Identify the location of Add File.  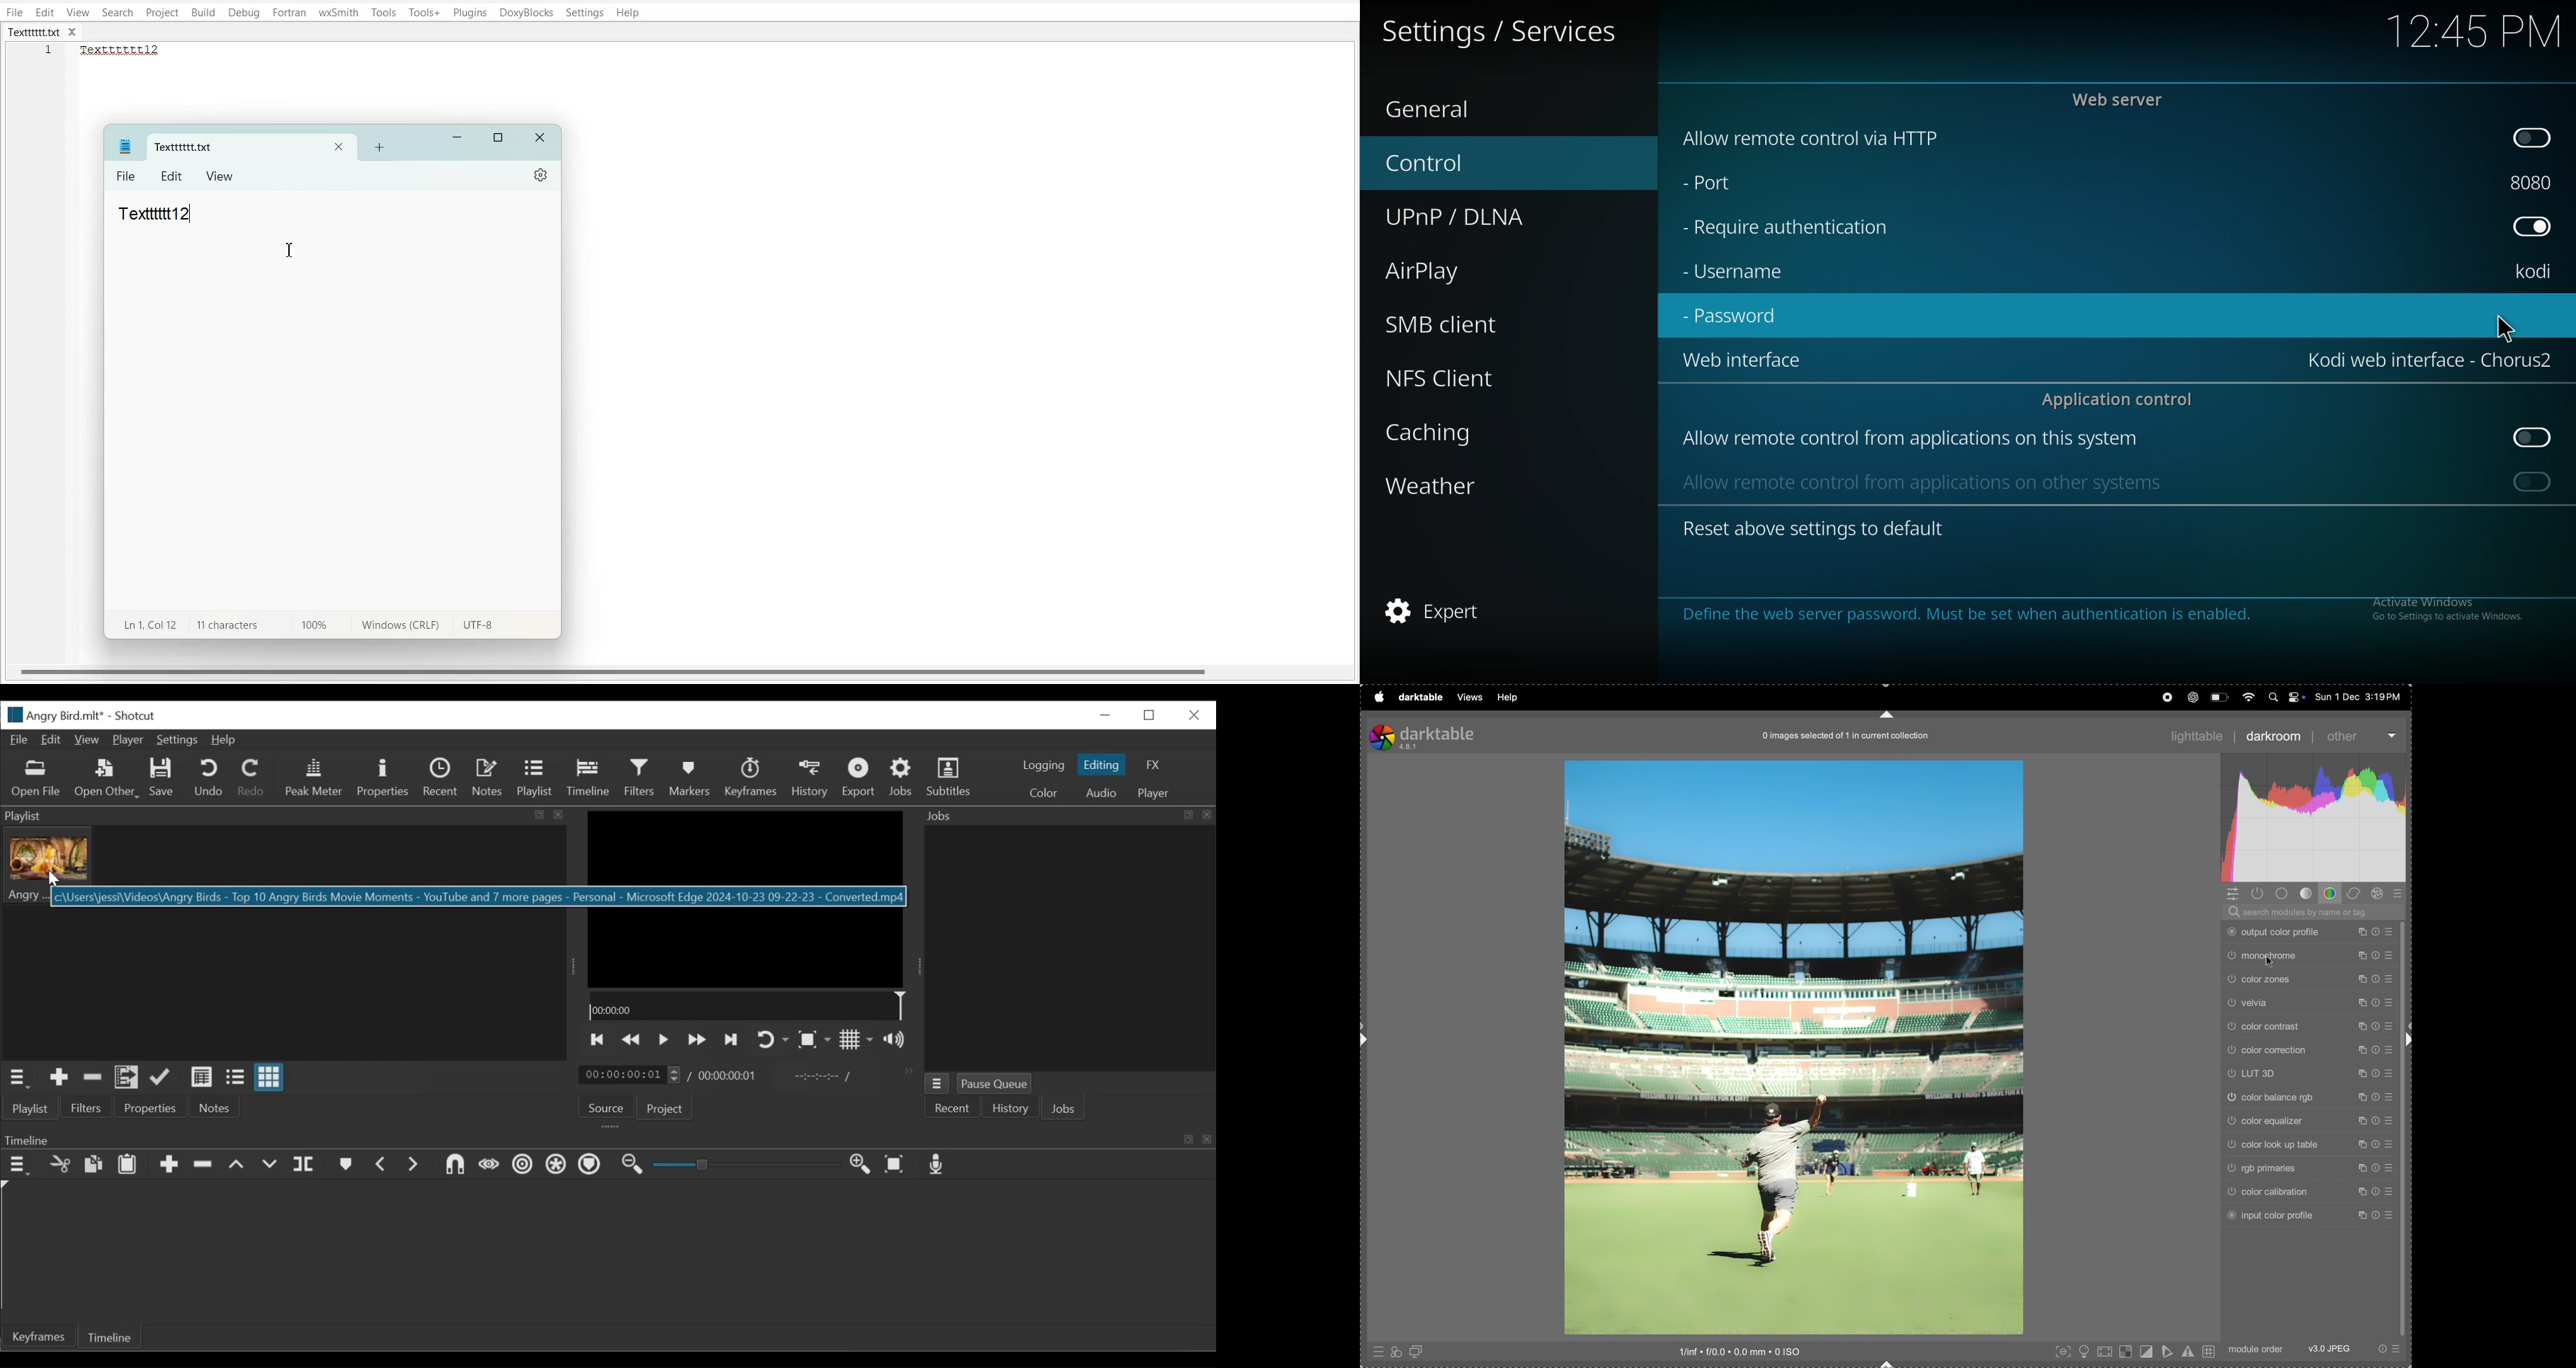
(379, 147).